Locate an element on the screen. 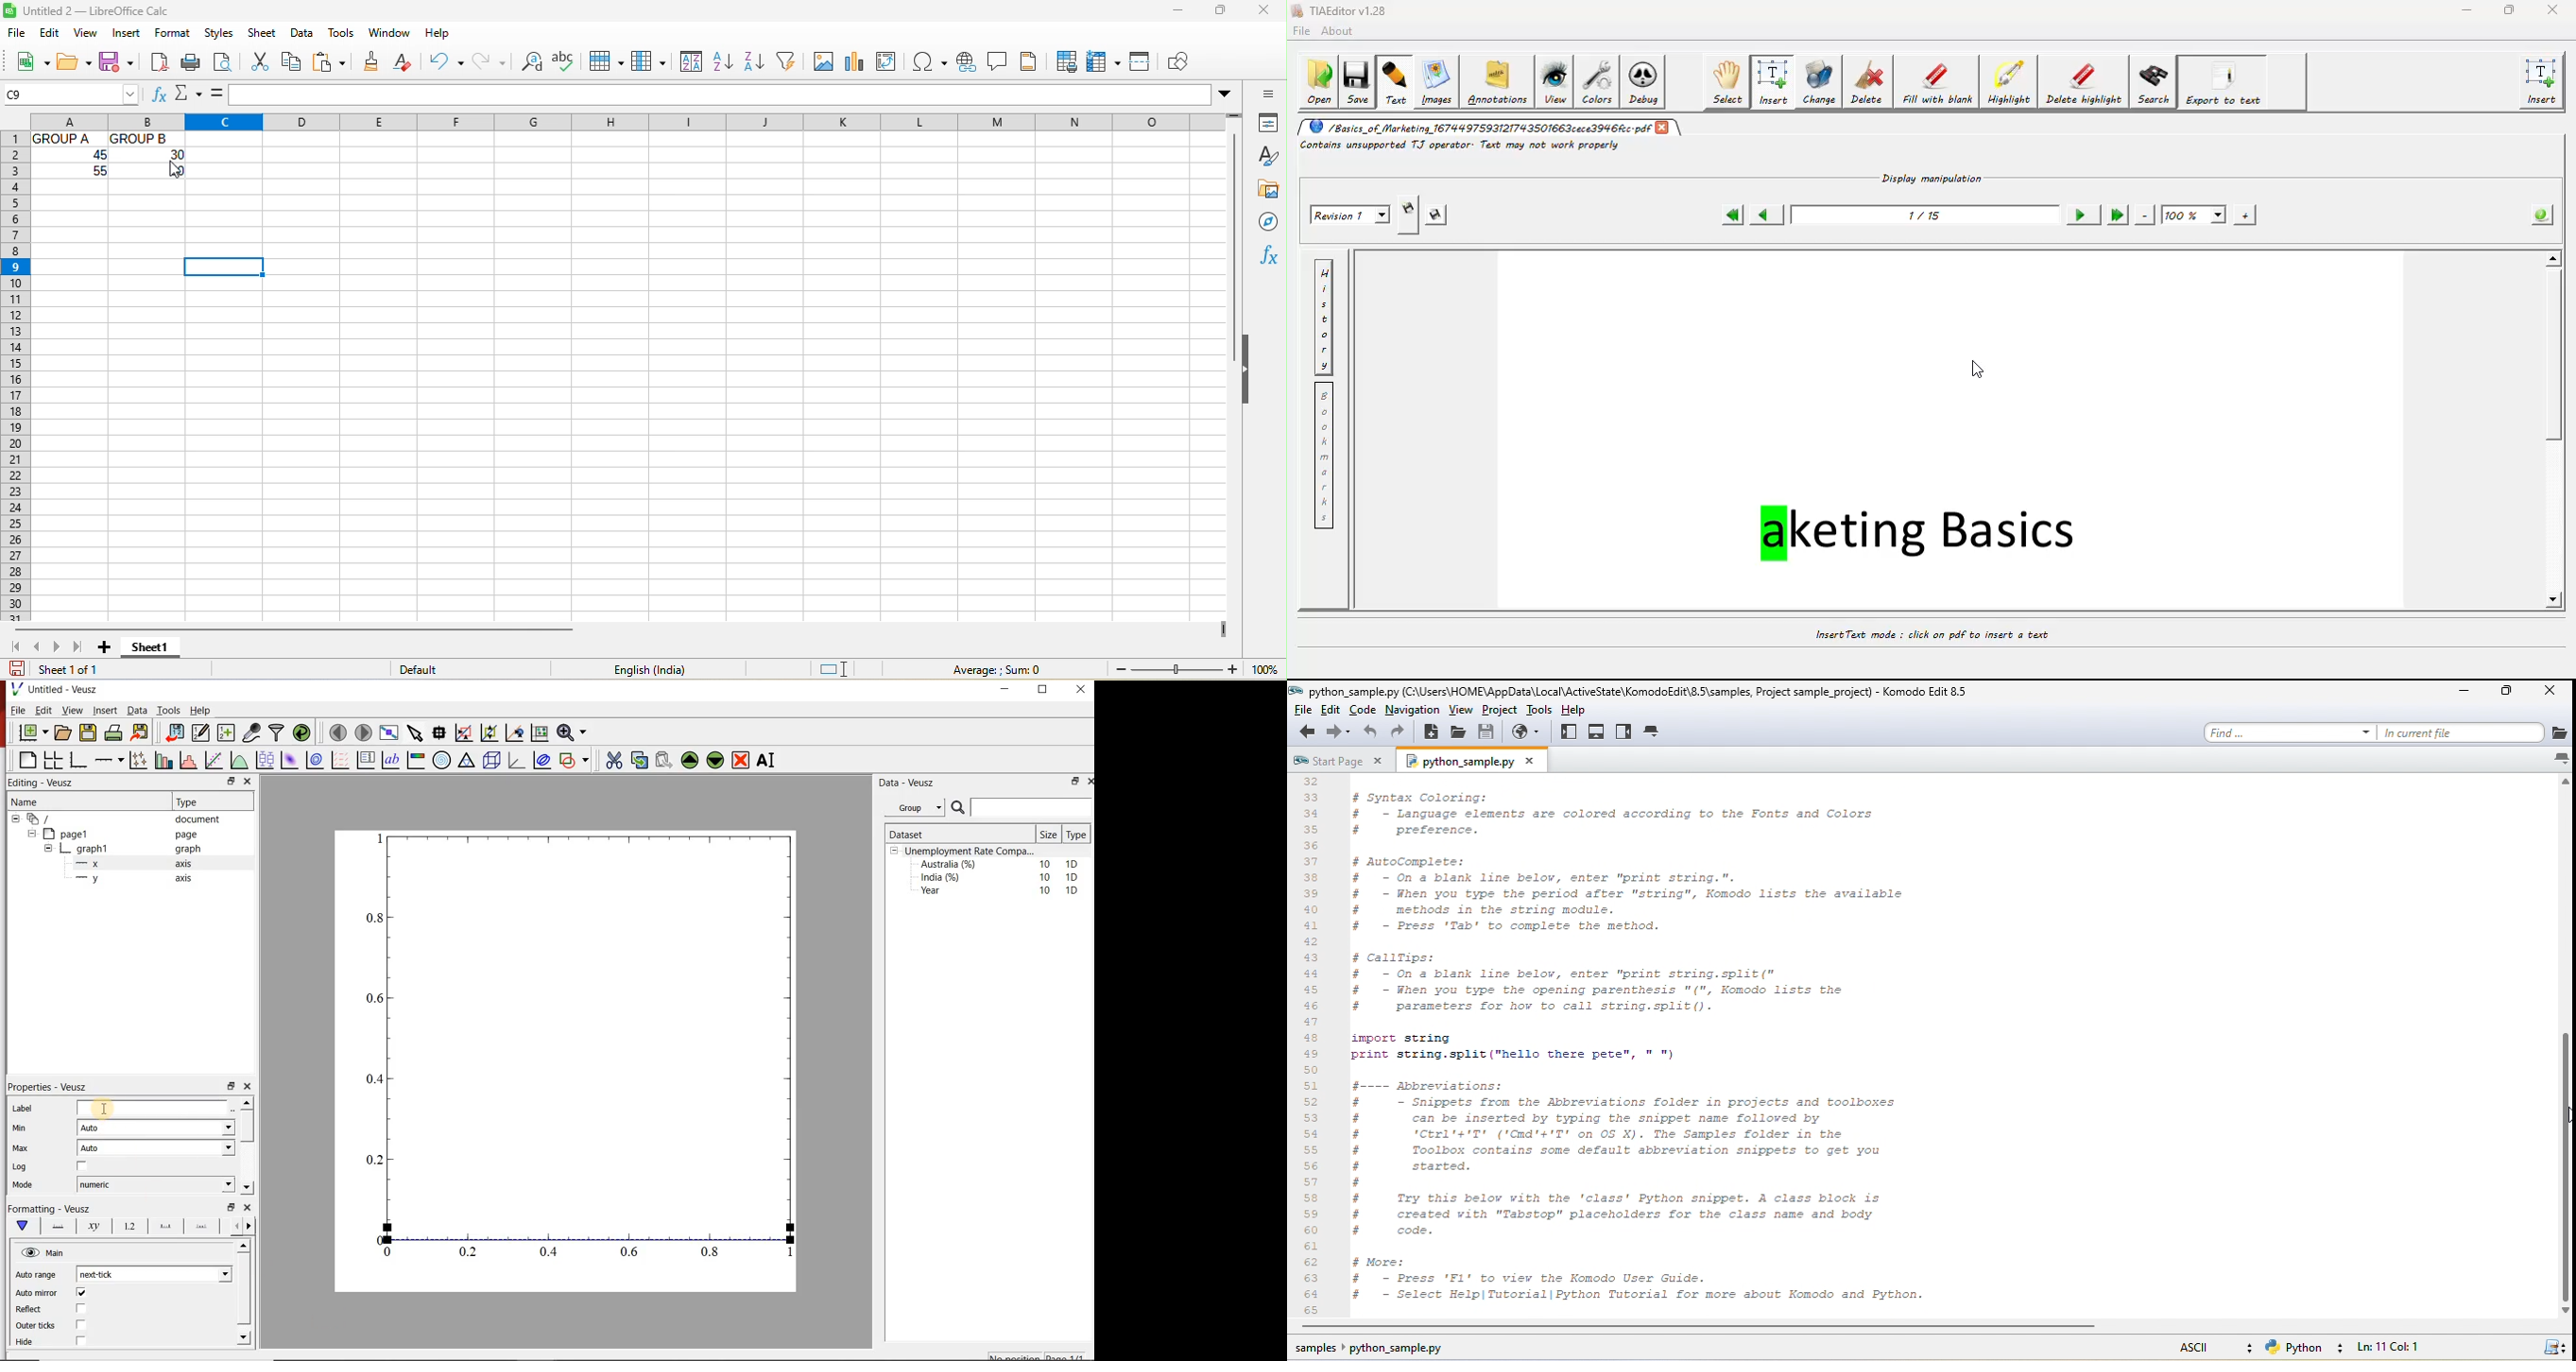 This screenshot has height=1372, width=2576. insert is located at coordinates (130, 35).